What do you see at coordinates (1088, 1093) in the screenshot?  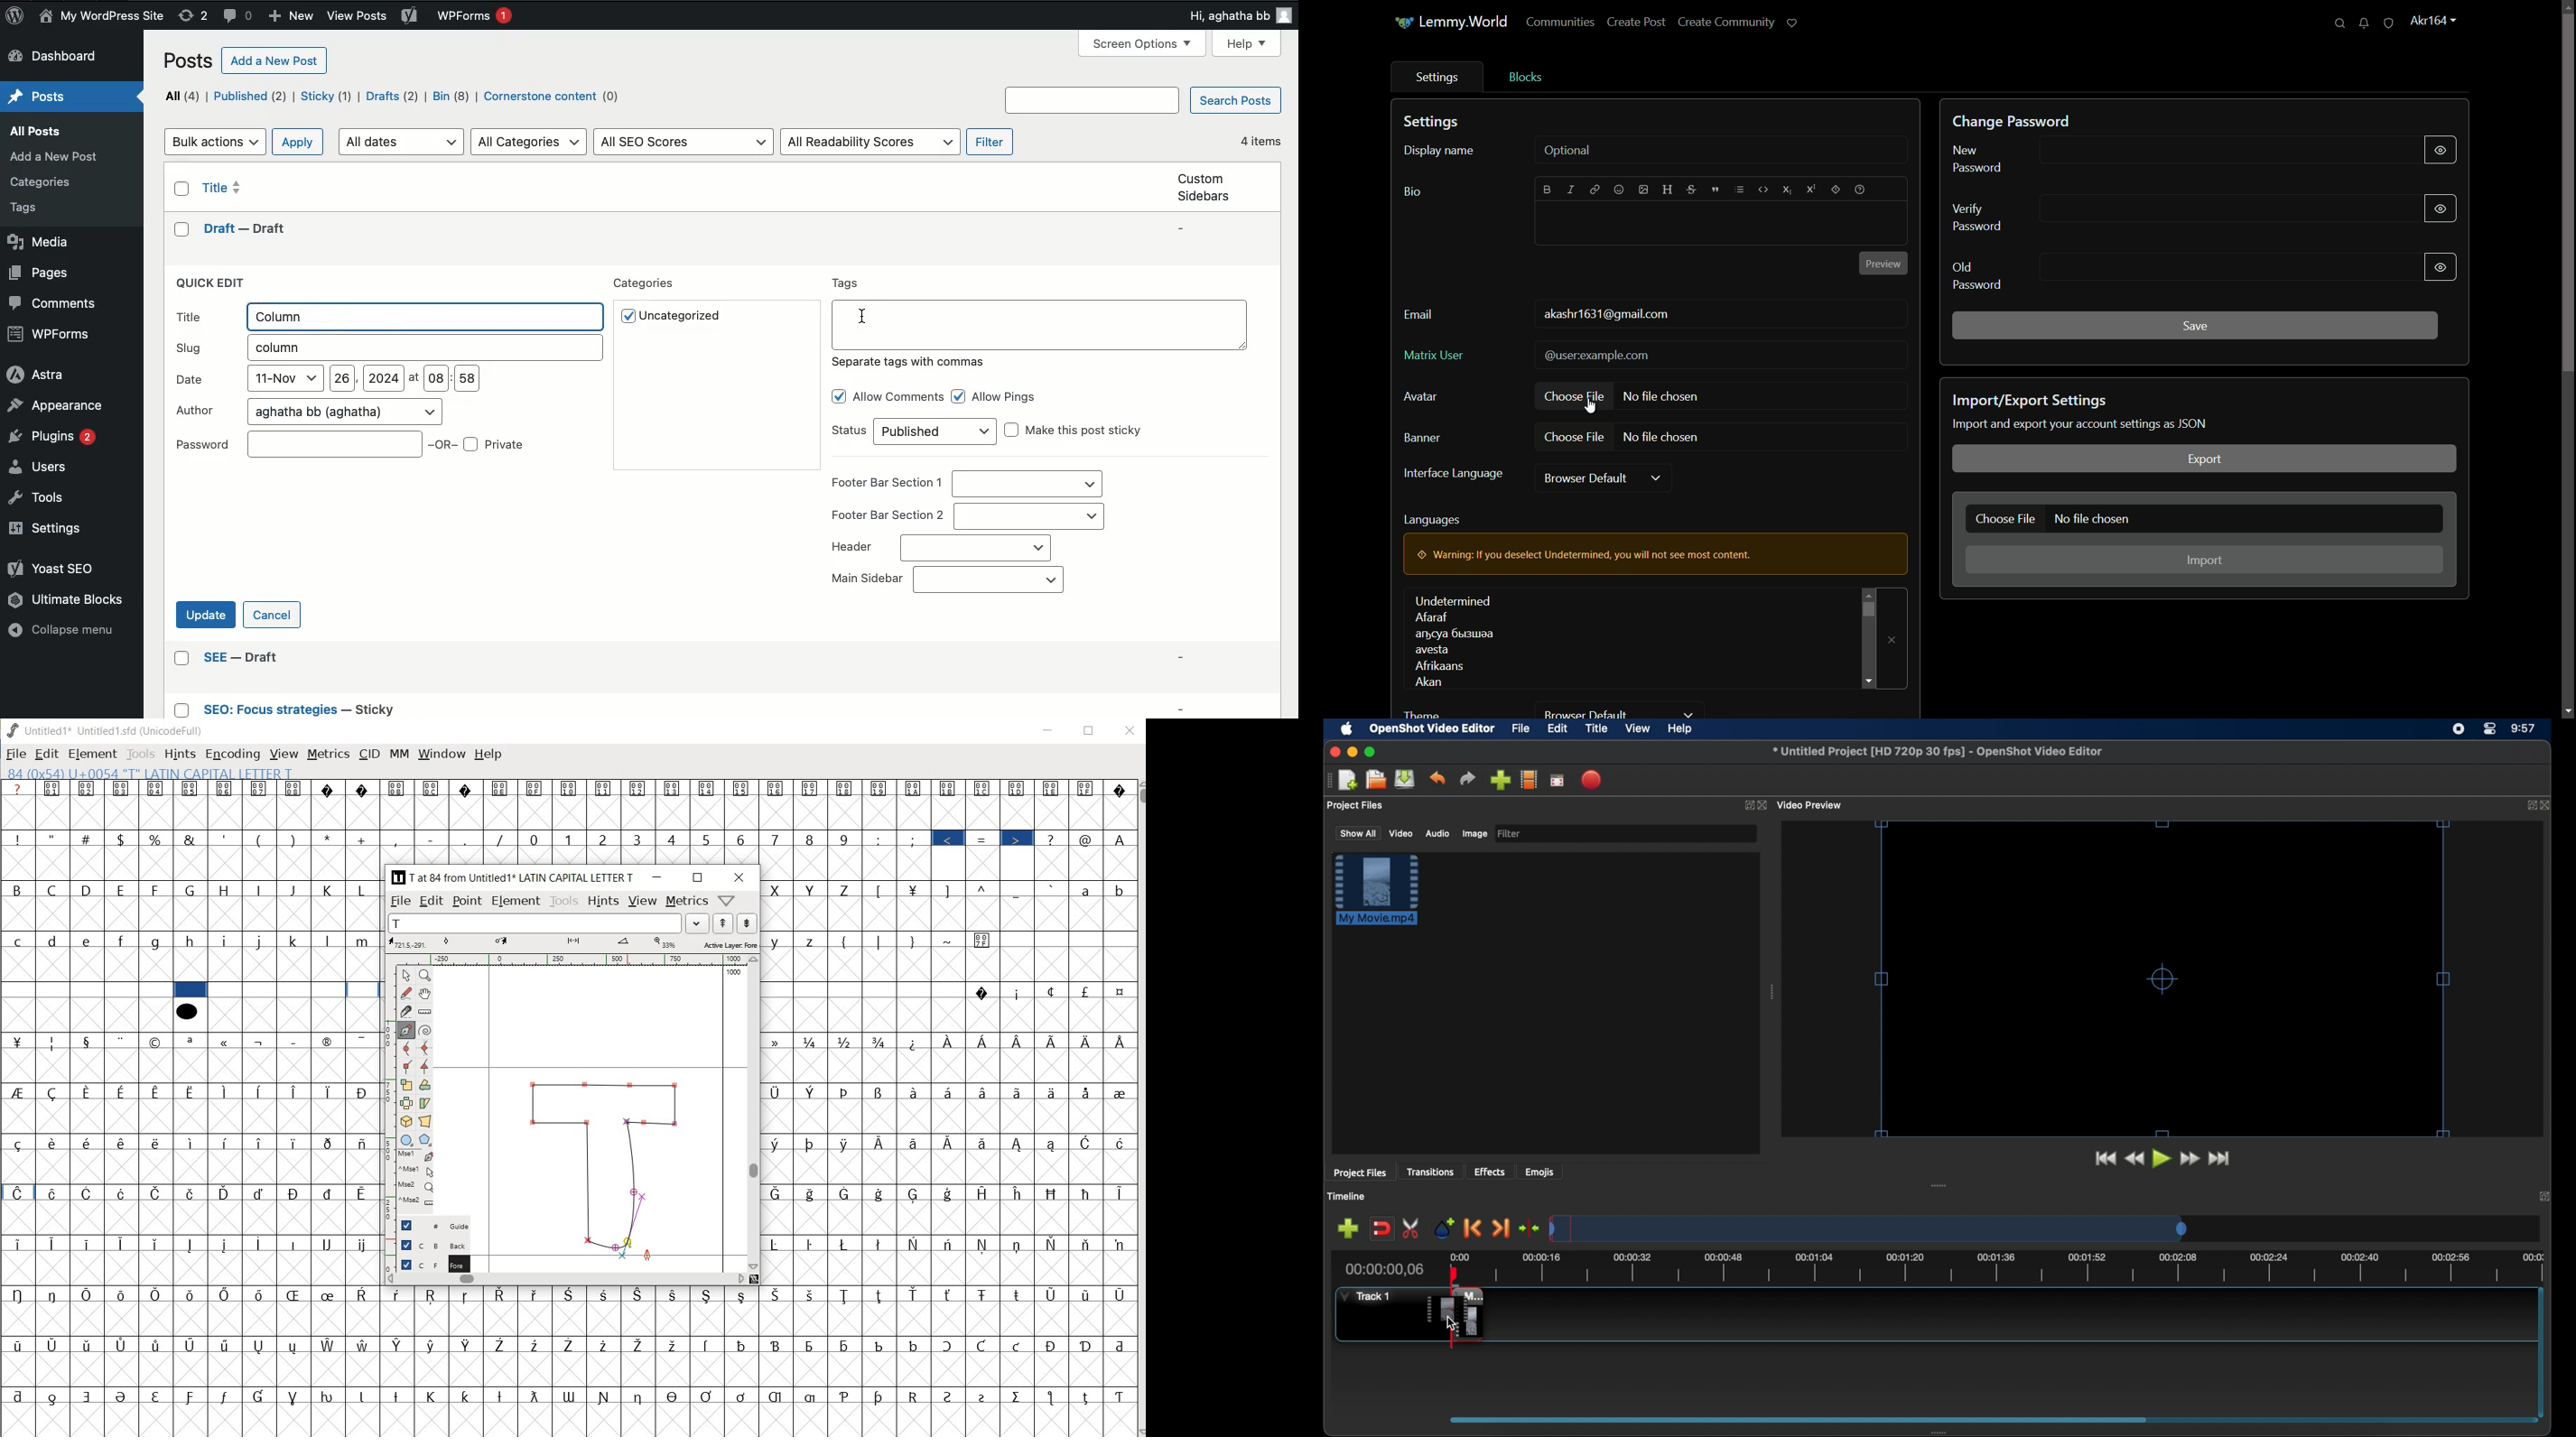 I see `Symbol` at bounding box center [1088, 1093].